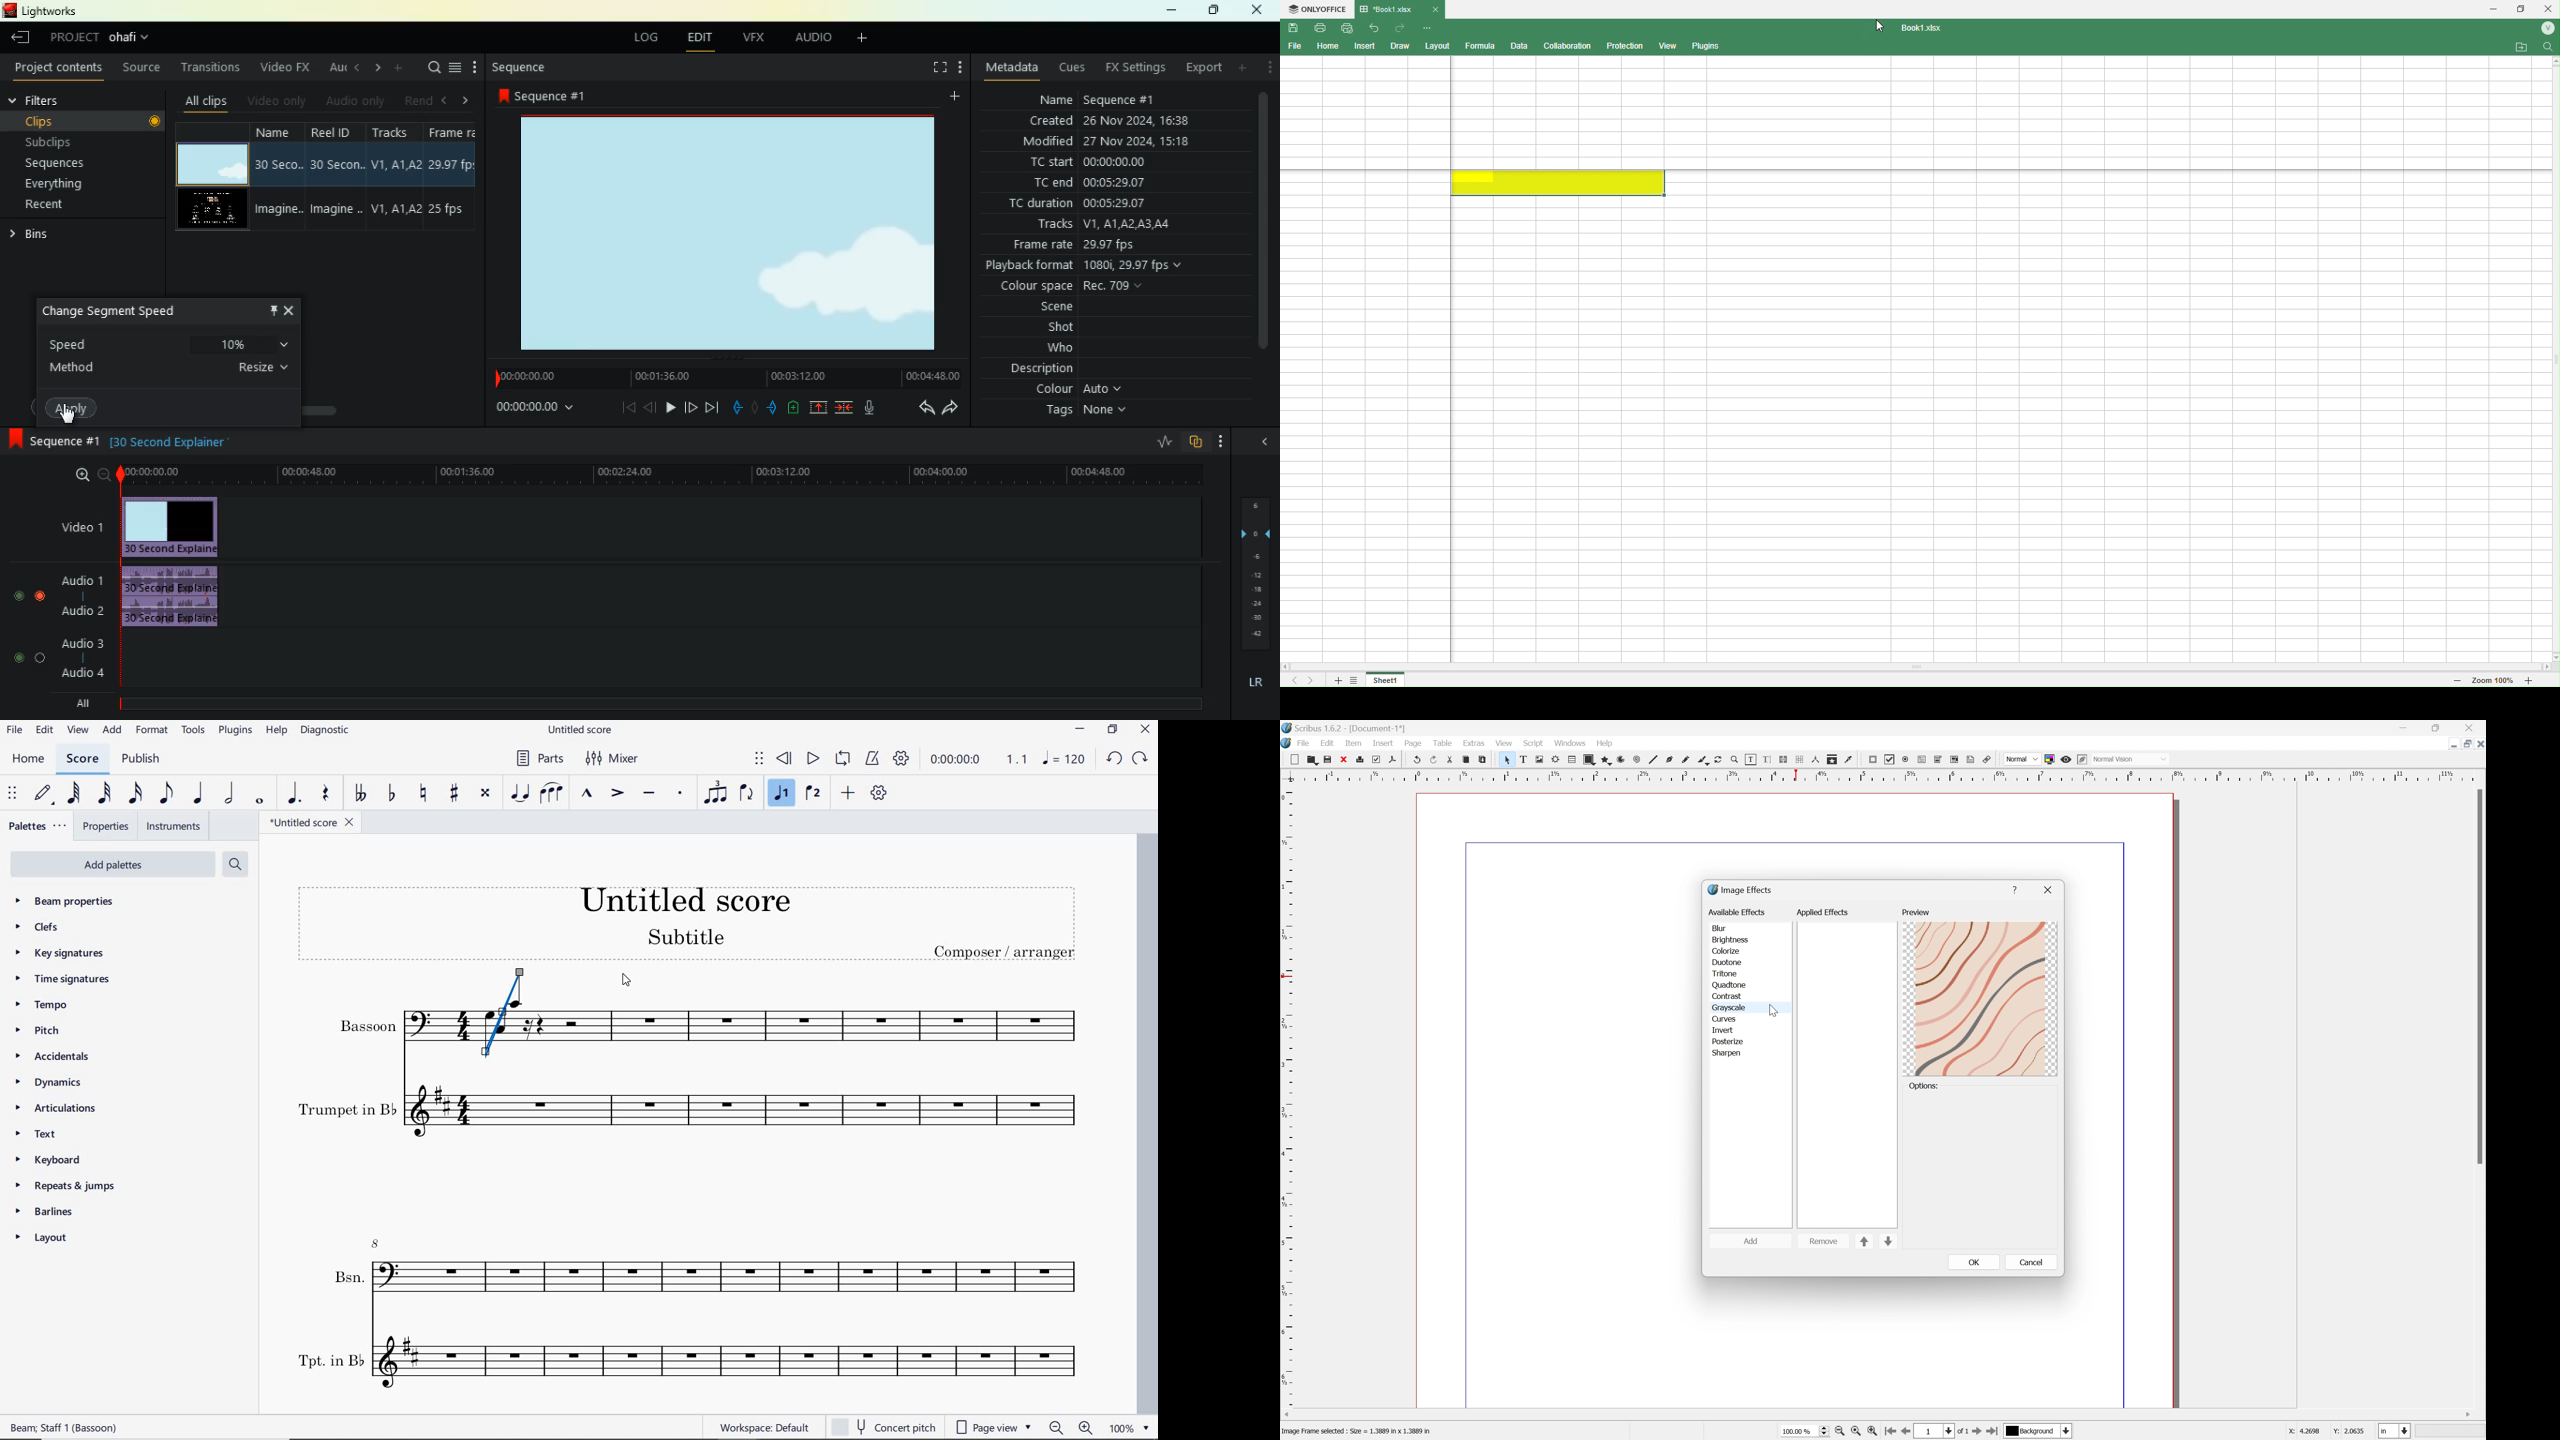 The image size is (2576, 1456). What do you see at coordinates (2479, 976) in the screenshot?
I see `Scroll bar` at bounding box center [2479, 976].